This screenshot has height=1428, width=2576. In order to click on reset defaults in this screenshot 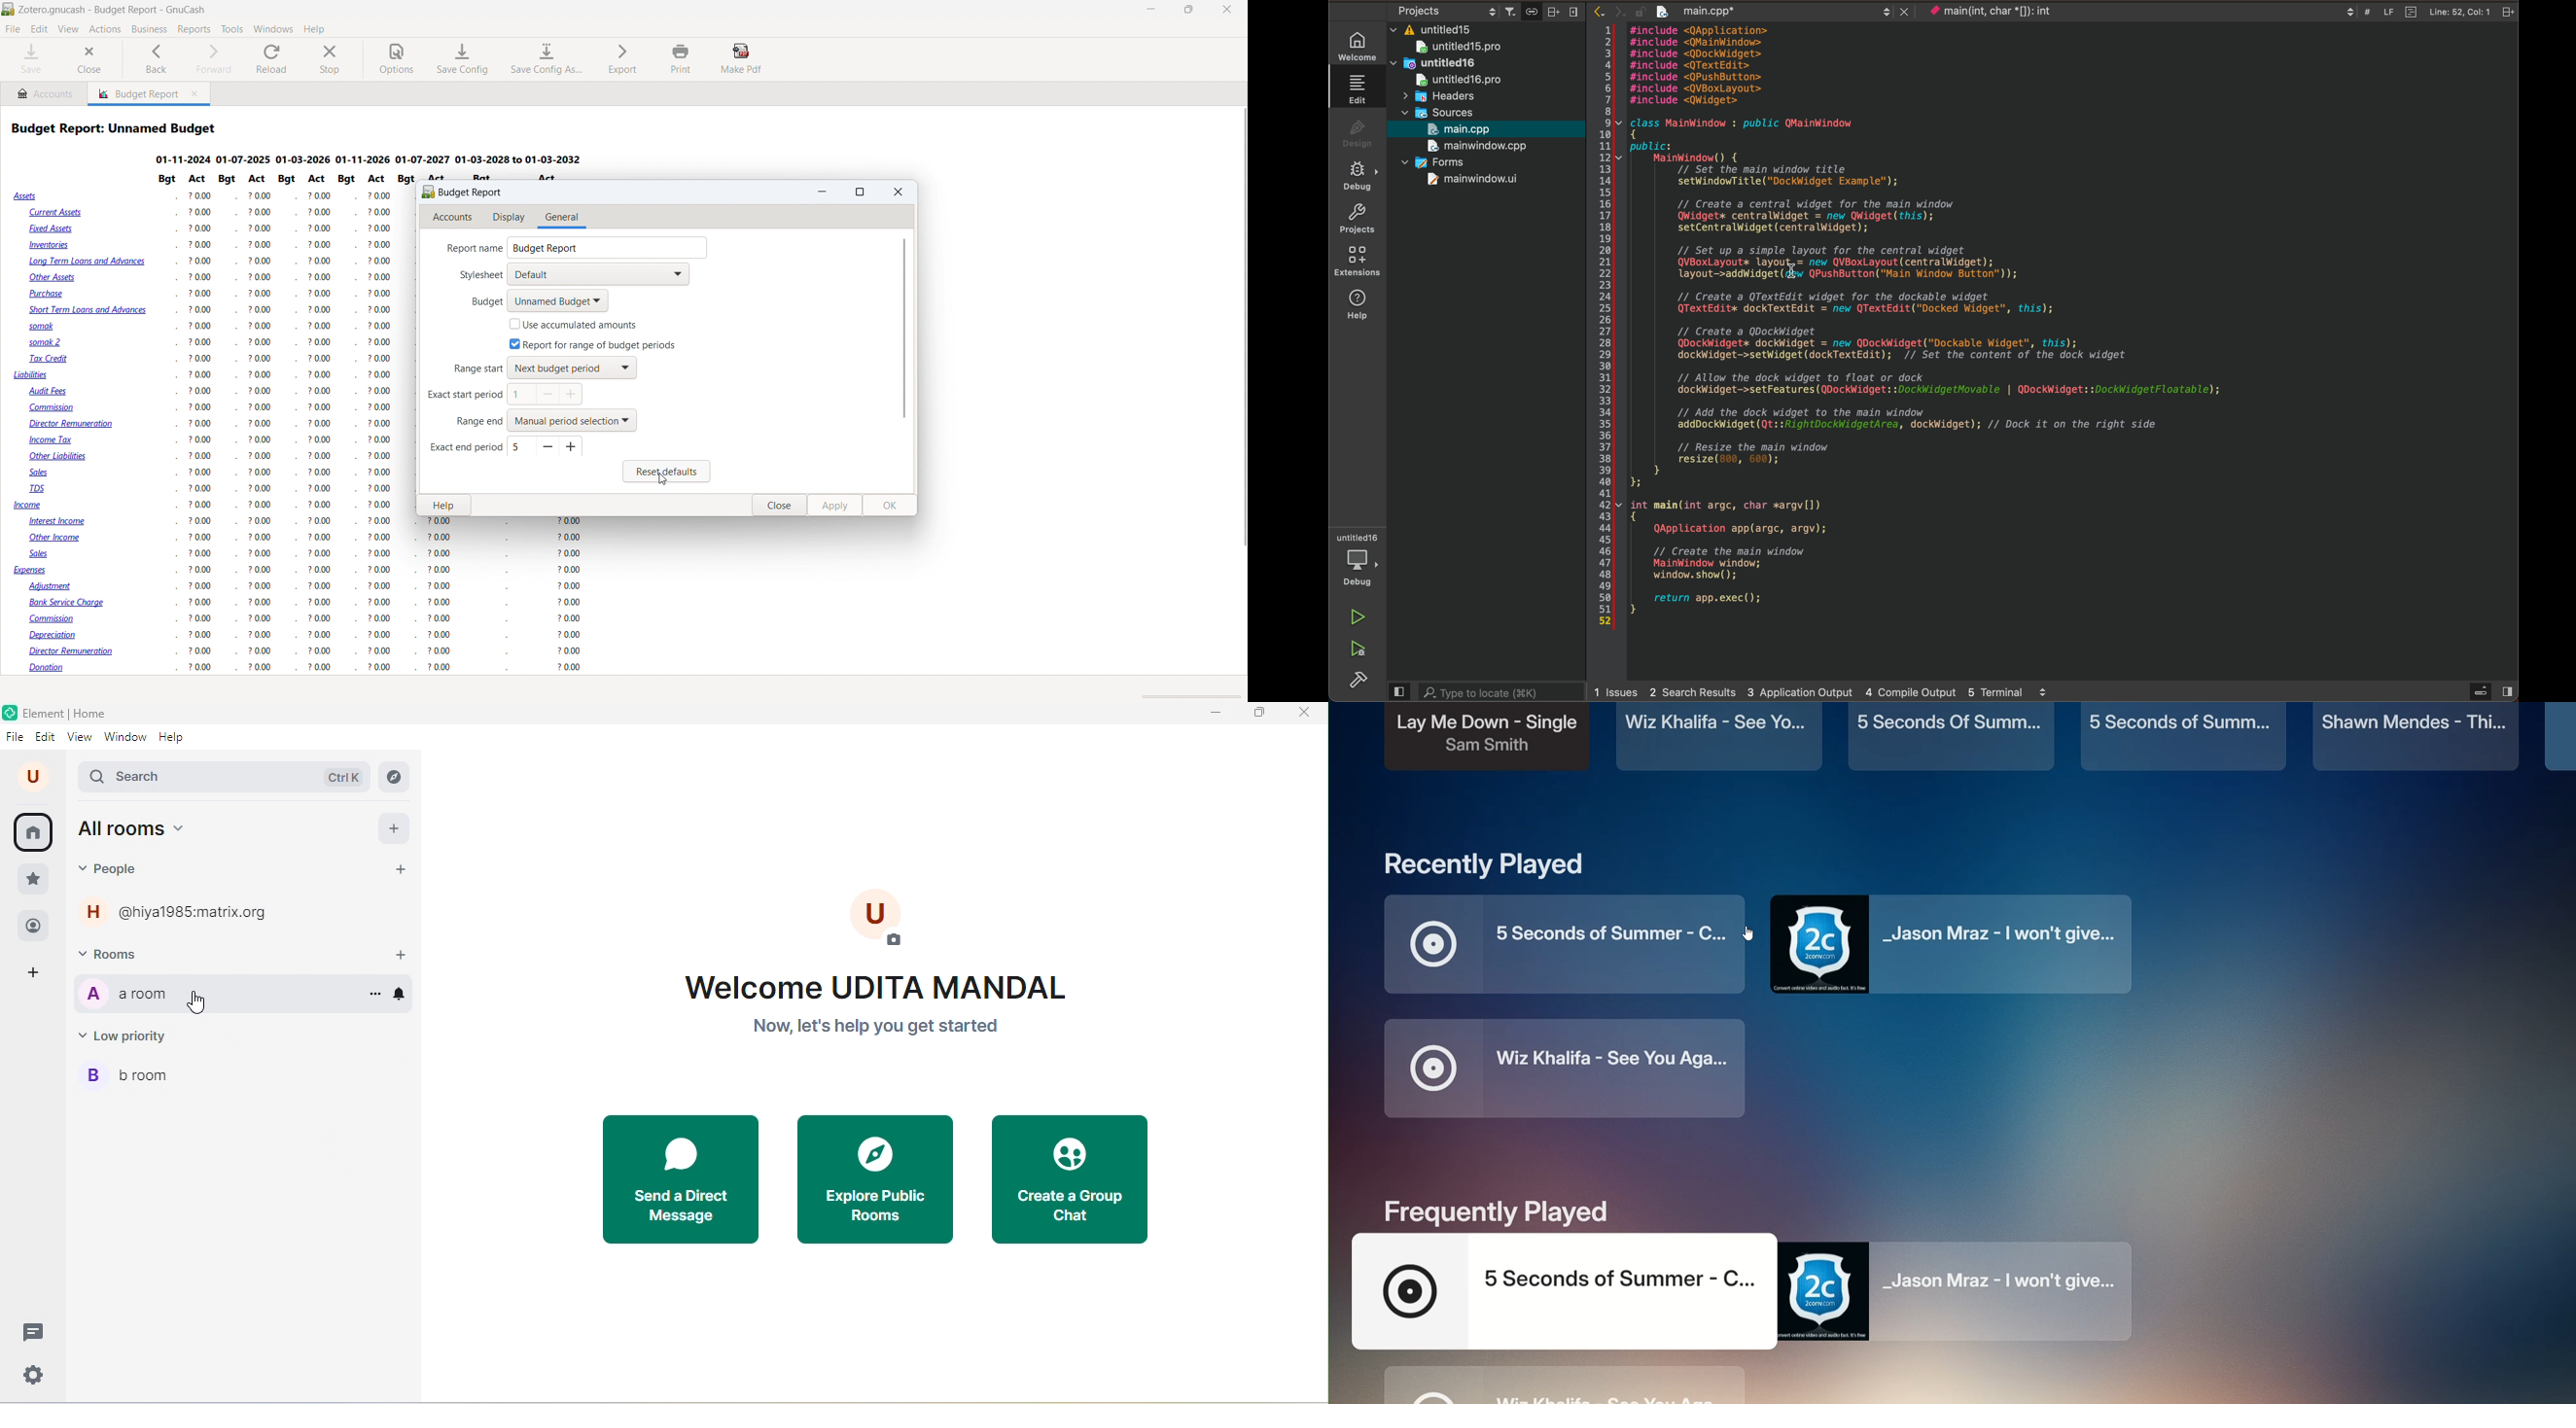, I will do `click(667, 471)`.